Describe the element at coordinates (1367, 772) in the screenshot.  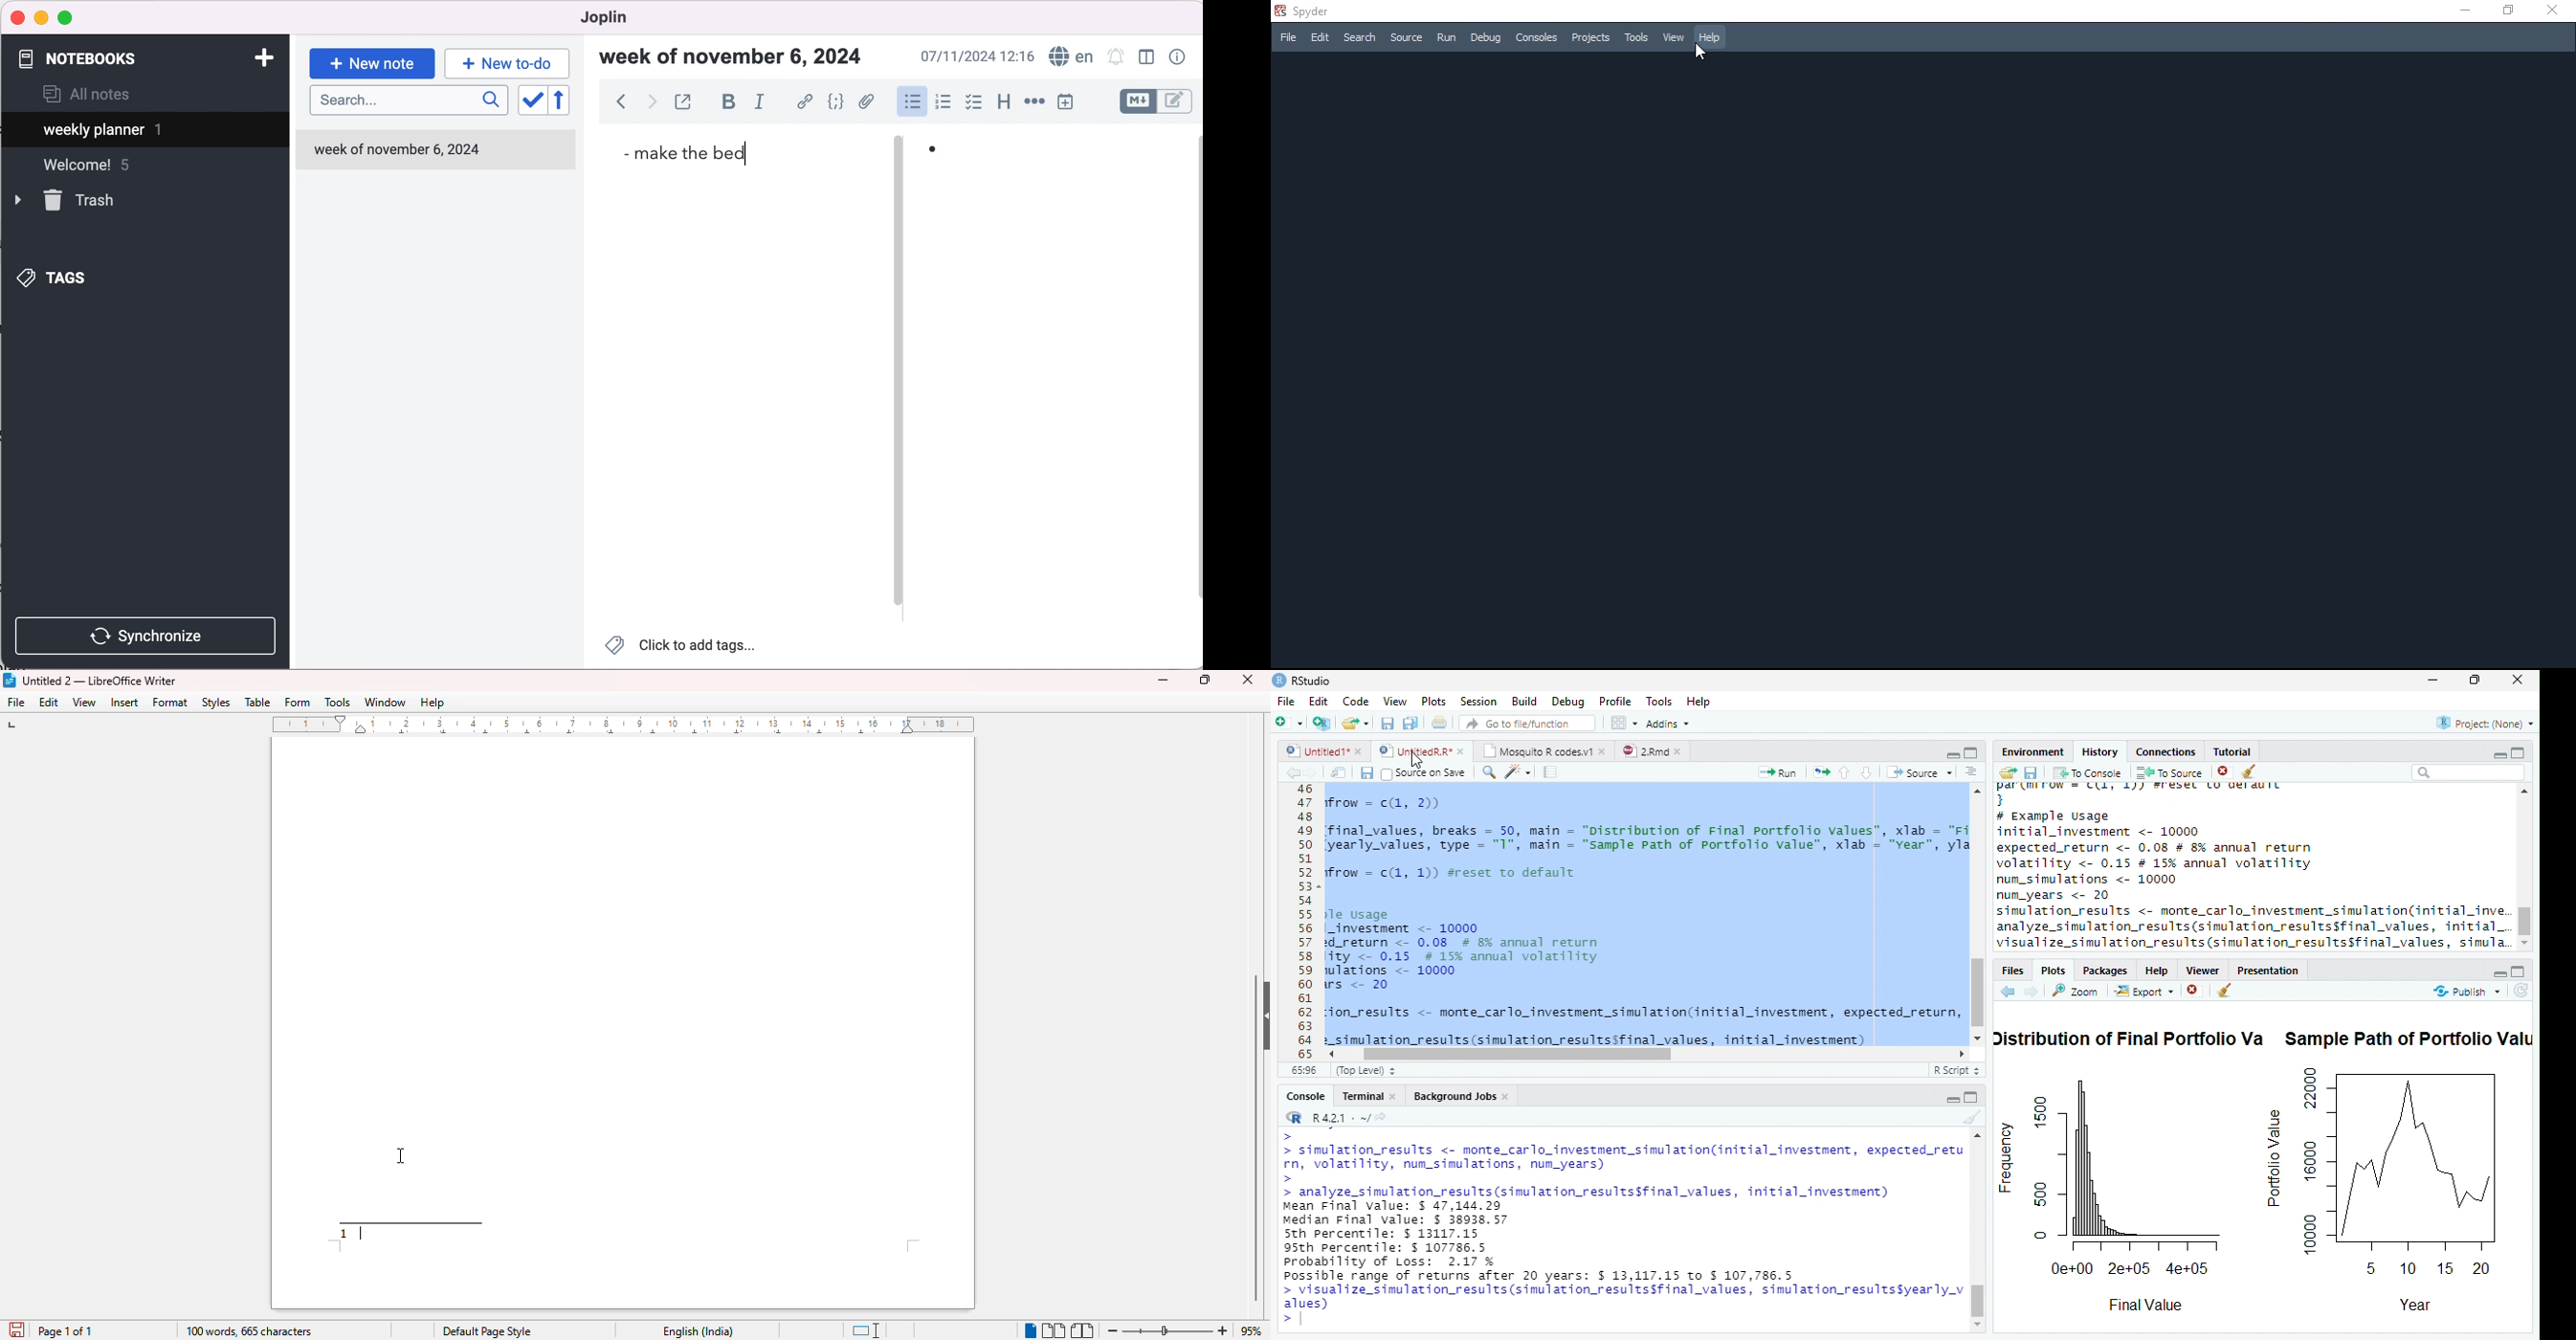
I see `Save` at that location.